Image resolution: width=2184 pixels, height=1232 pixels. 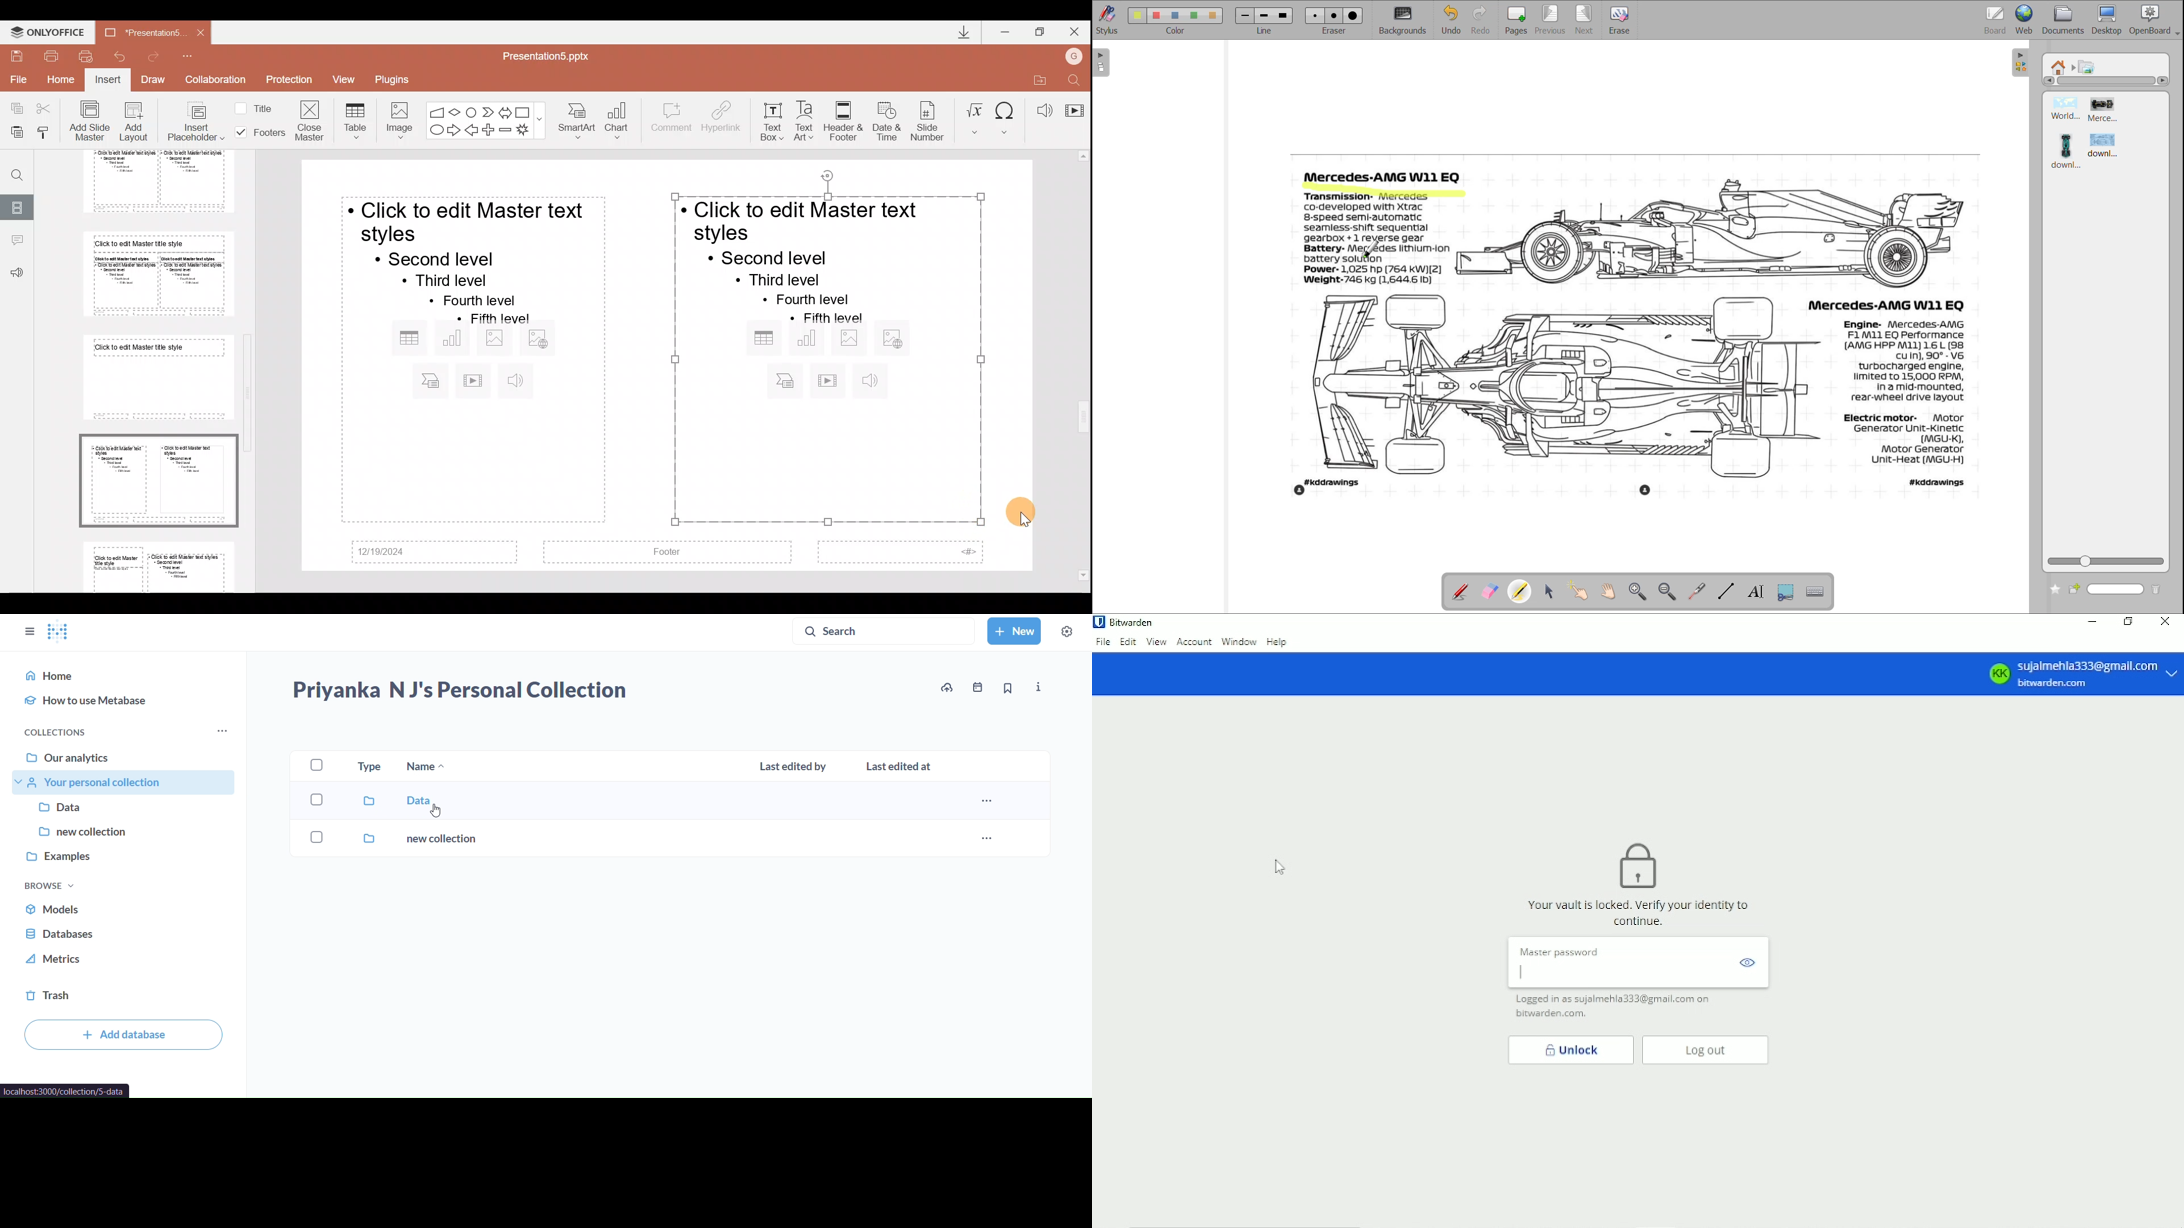 What do you see at coordinates (1582, 592) in the screenshot?
I see `interact with items` at bounding box center [1582, 592].